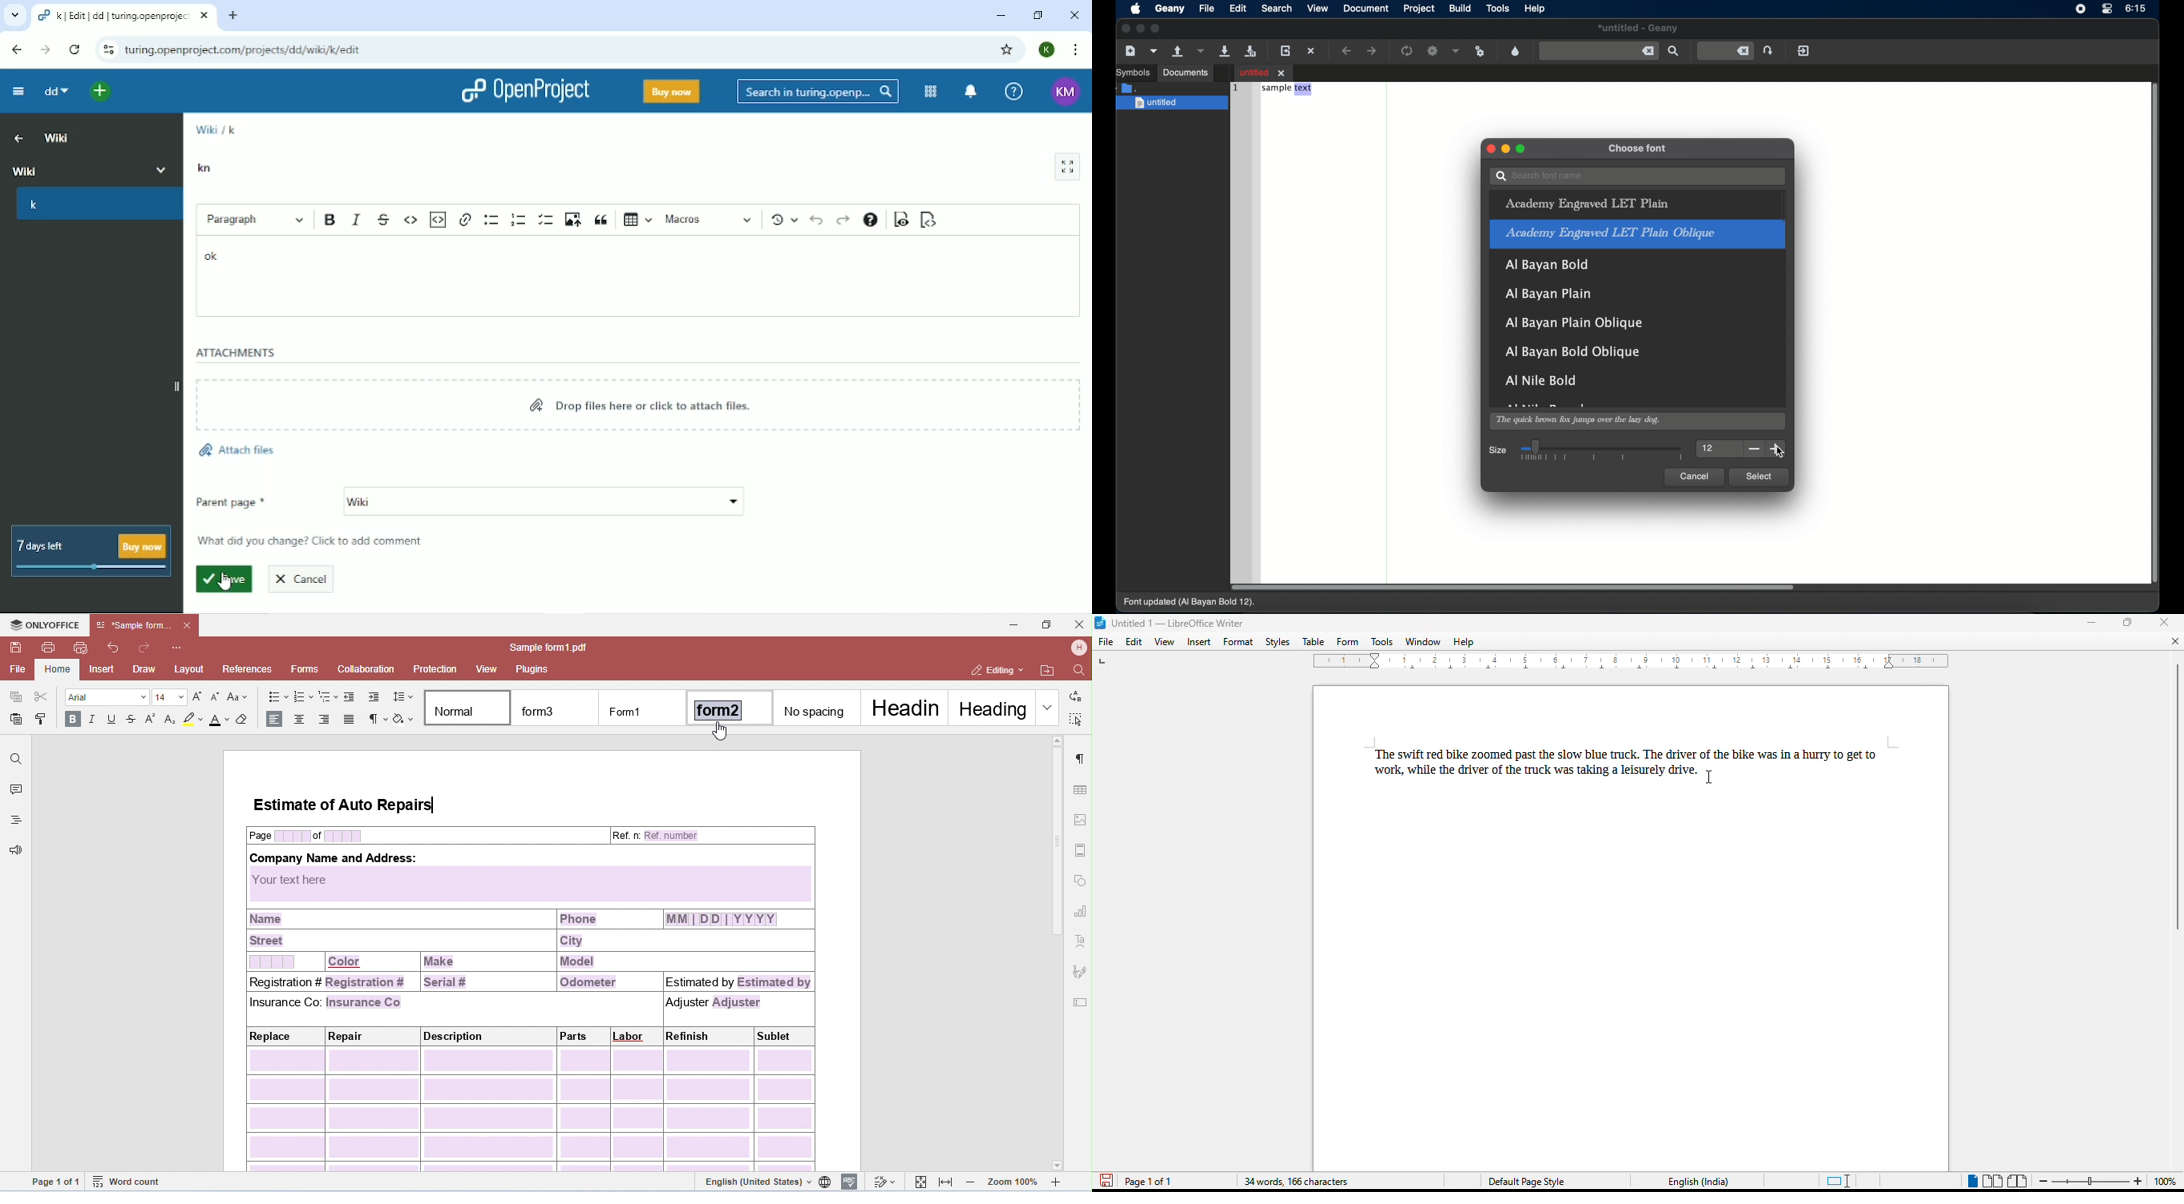 Image resolution: width=2184 pixels, height=1204 pixels. I want to click on compile the current file, so click(1408, 51).